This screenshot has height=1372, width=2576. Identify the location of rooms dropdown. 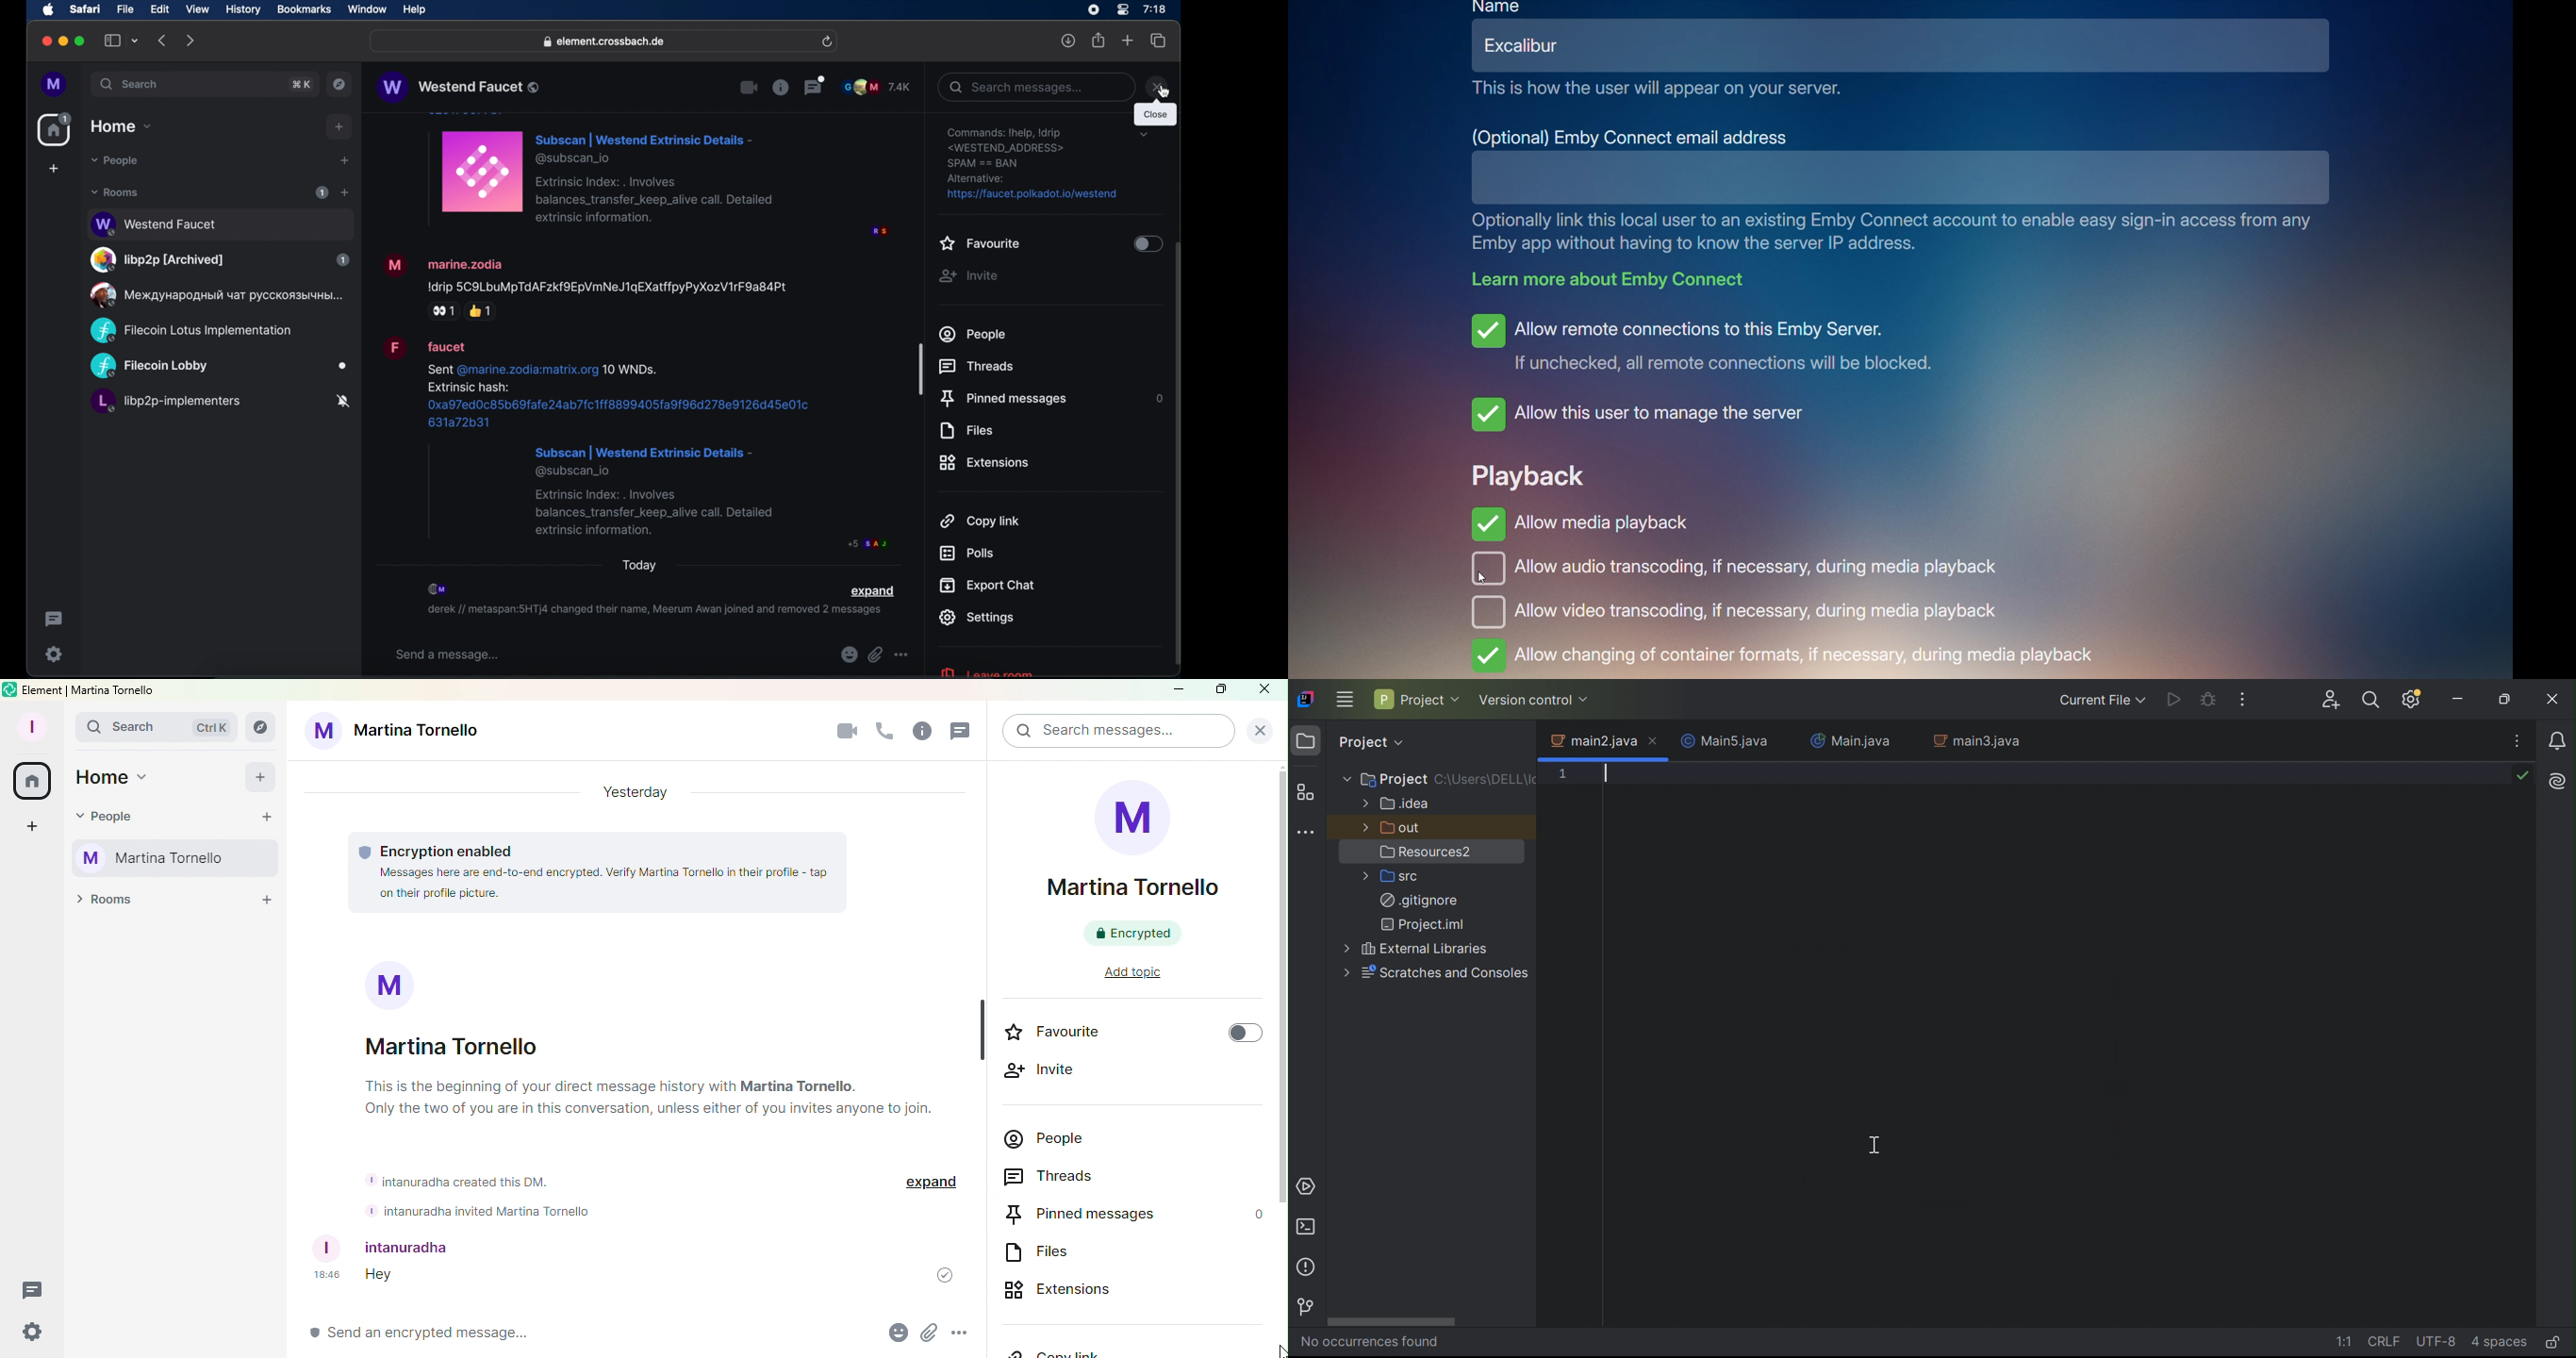
(115, 192).